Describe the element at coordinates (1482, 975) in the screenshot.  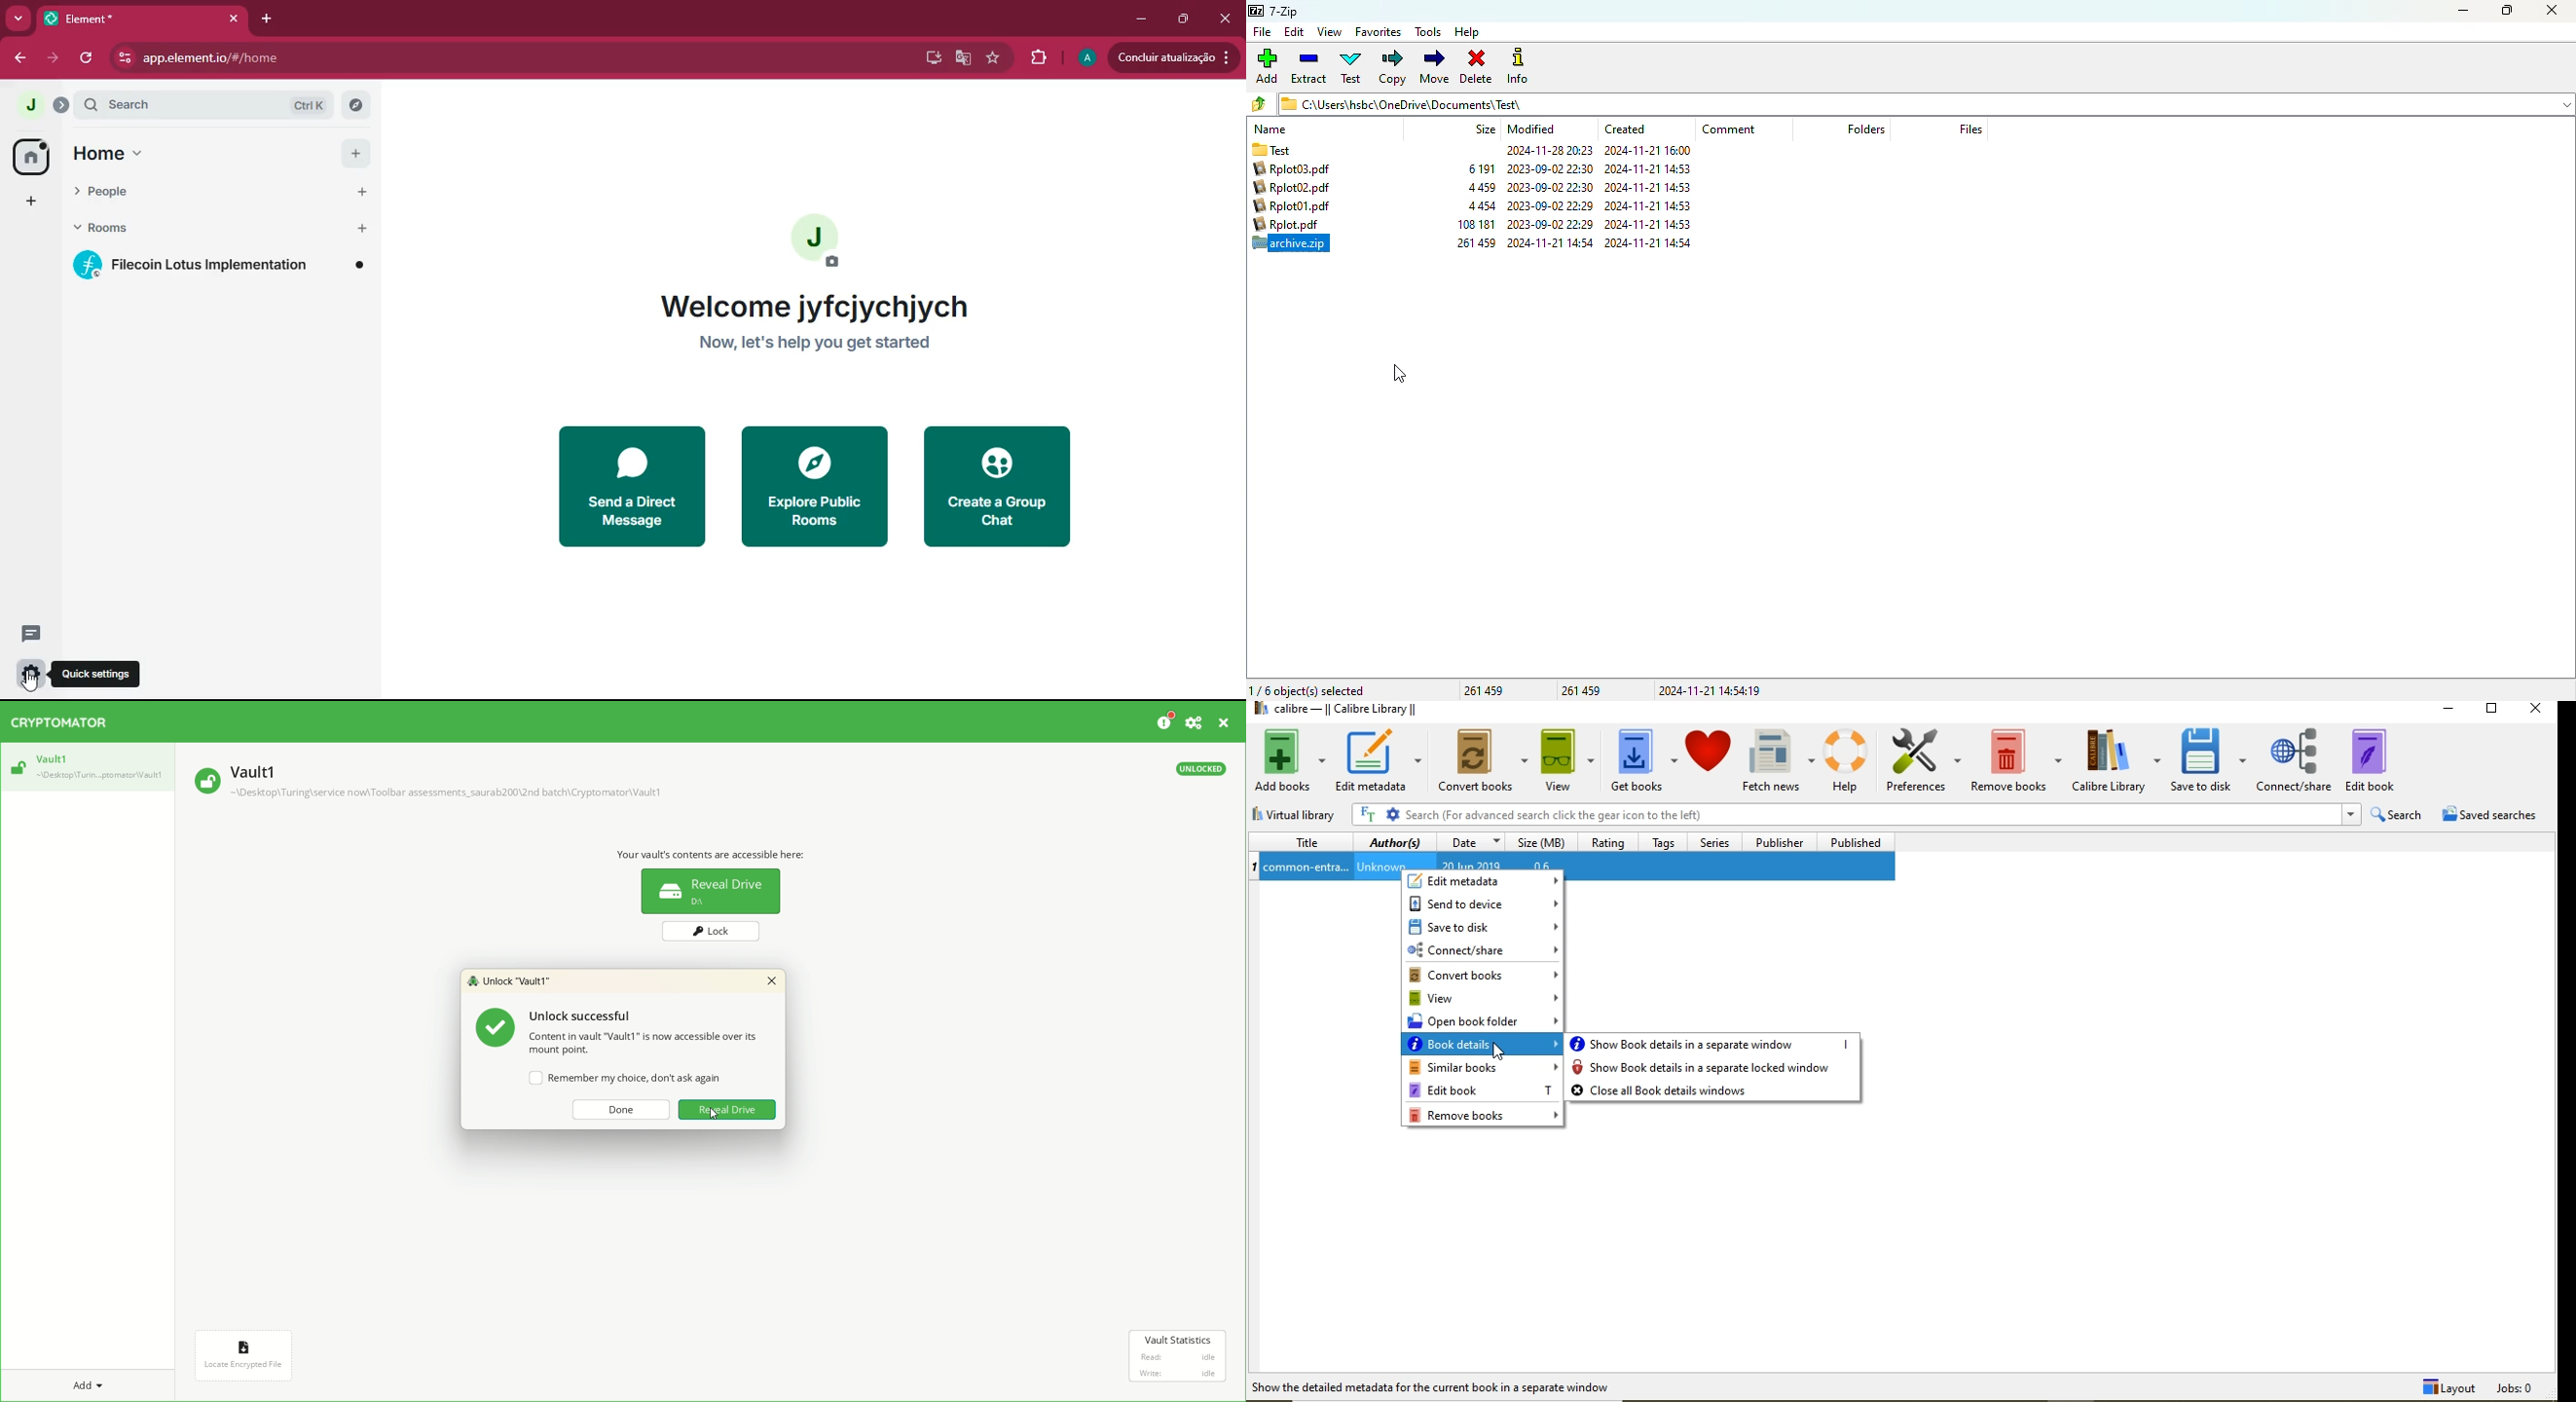
I see `convert books` at that location.